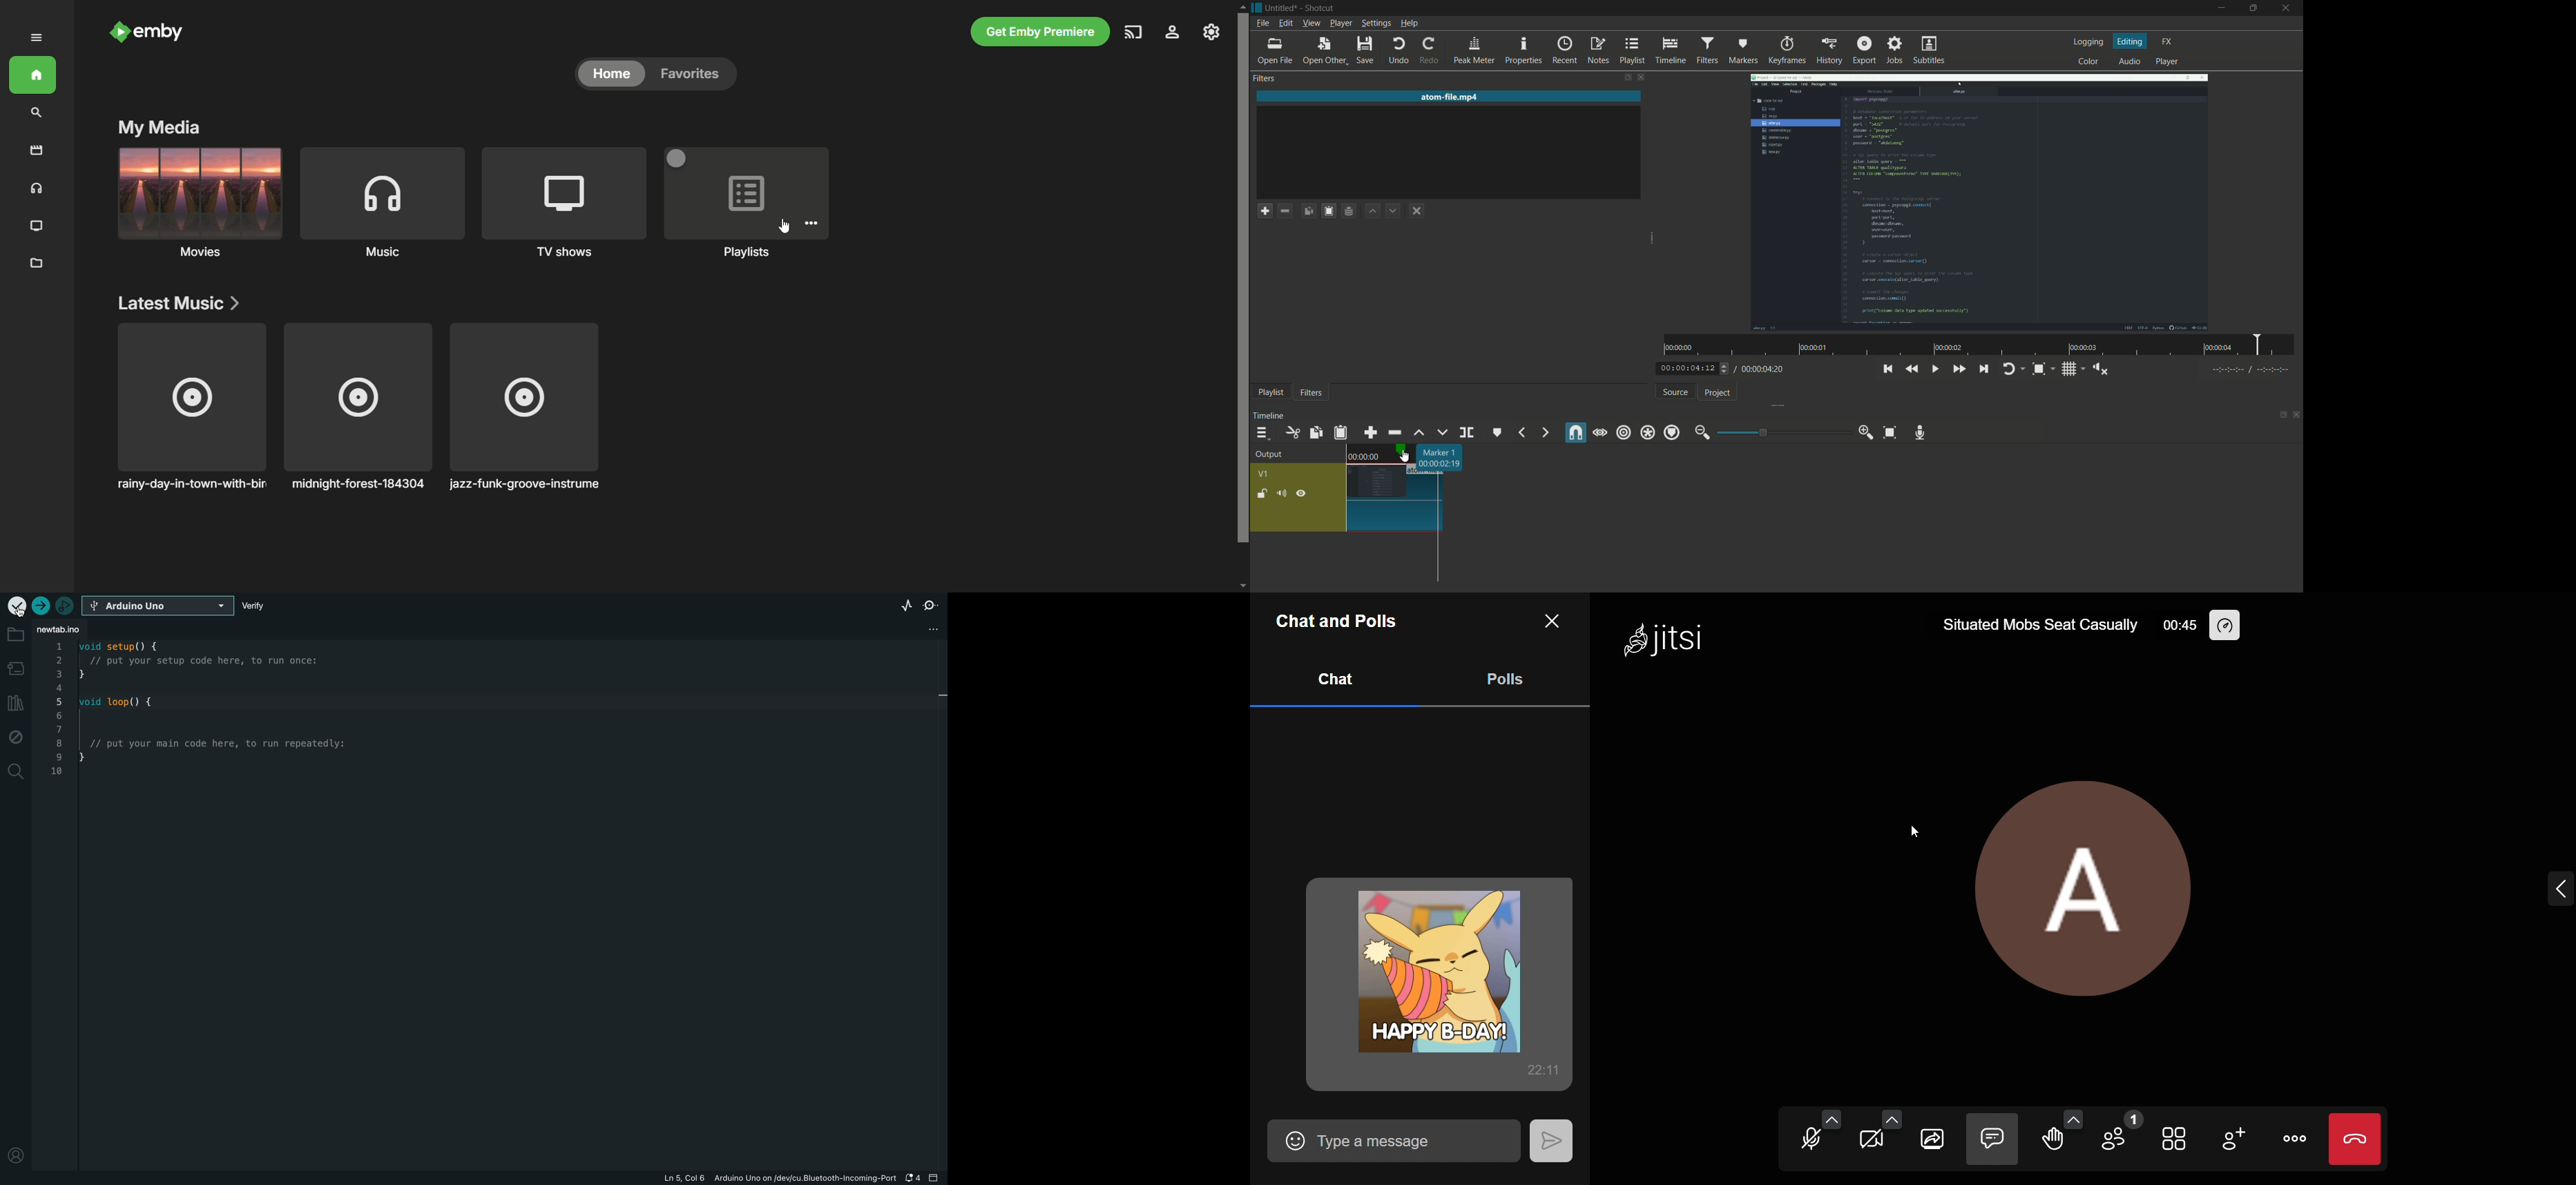 The image size is (2576, 1204). I want to click on start camera, so click(1874, 1144).